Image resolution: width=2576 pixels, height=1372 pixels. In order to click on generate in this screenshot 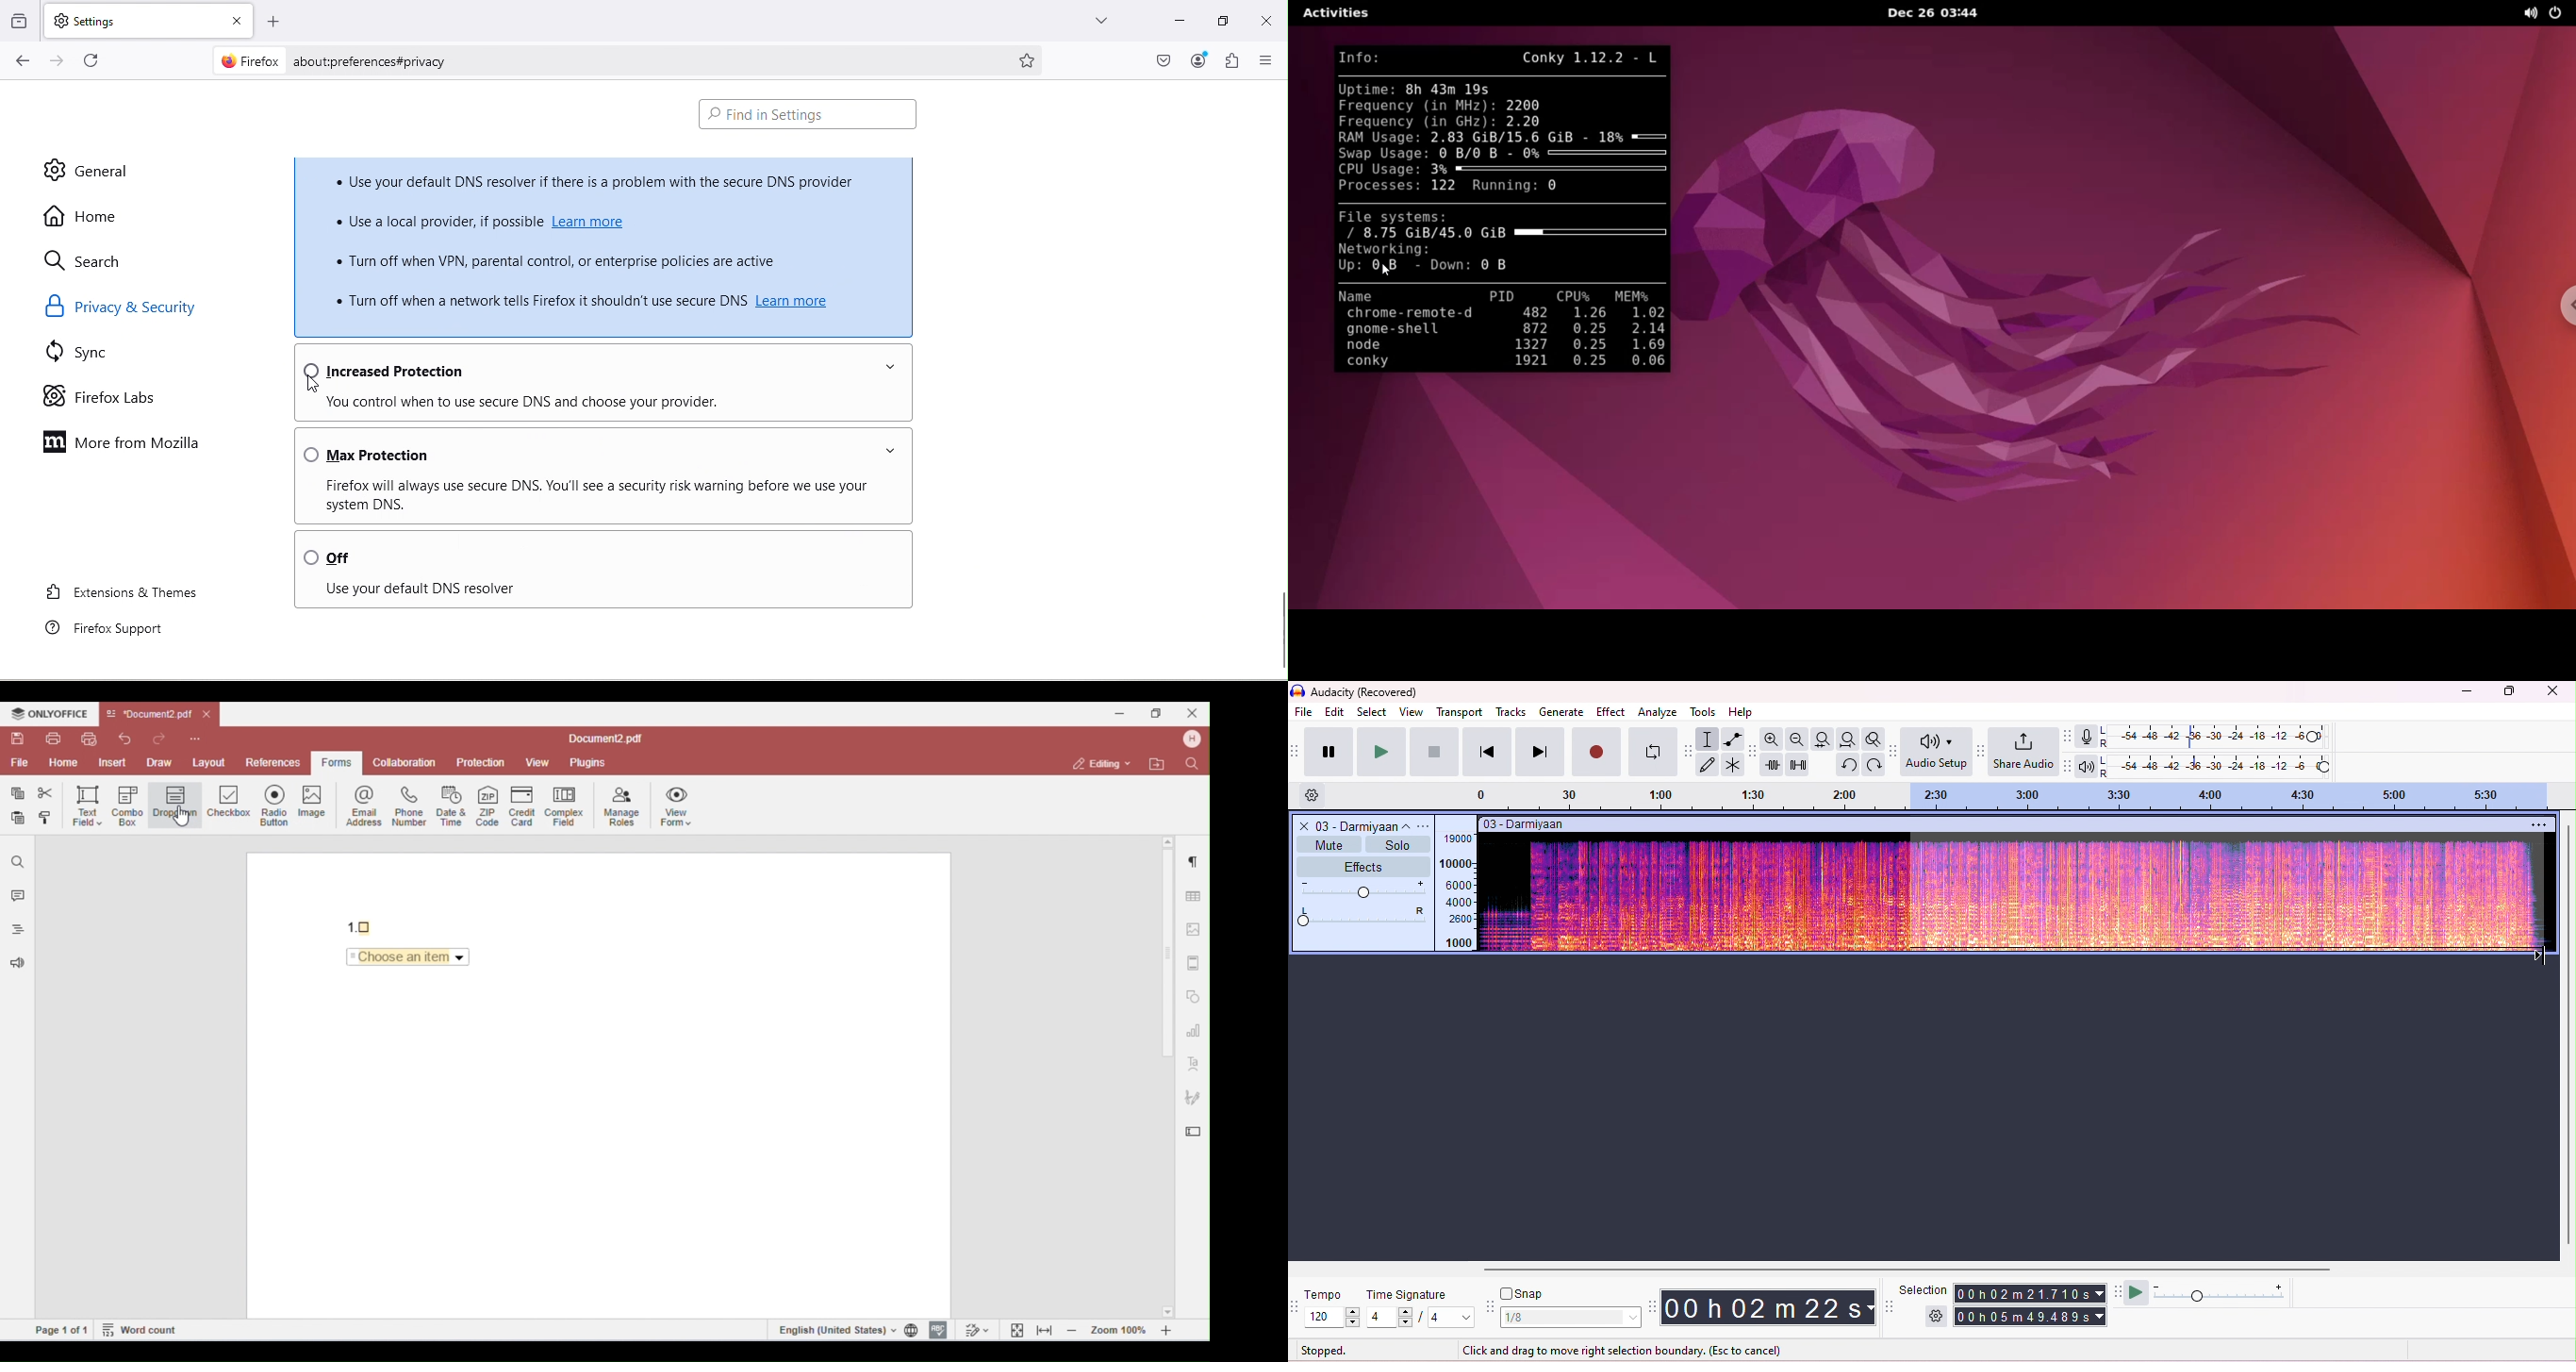, I will do `click(1561, 711)`.